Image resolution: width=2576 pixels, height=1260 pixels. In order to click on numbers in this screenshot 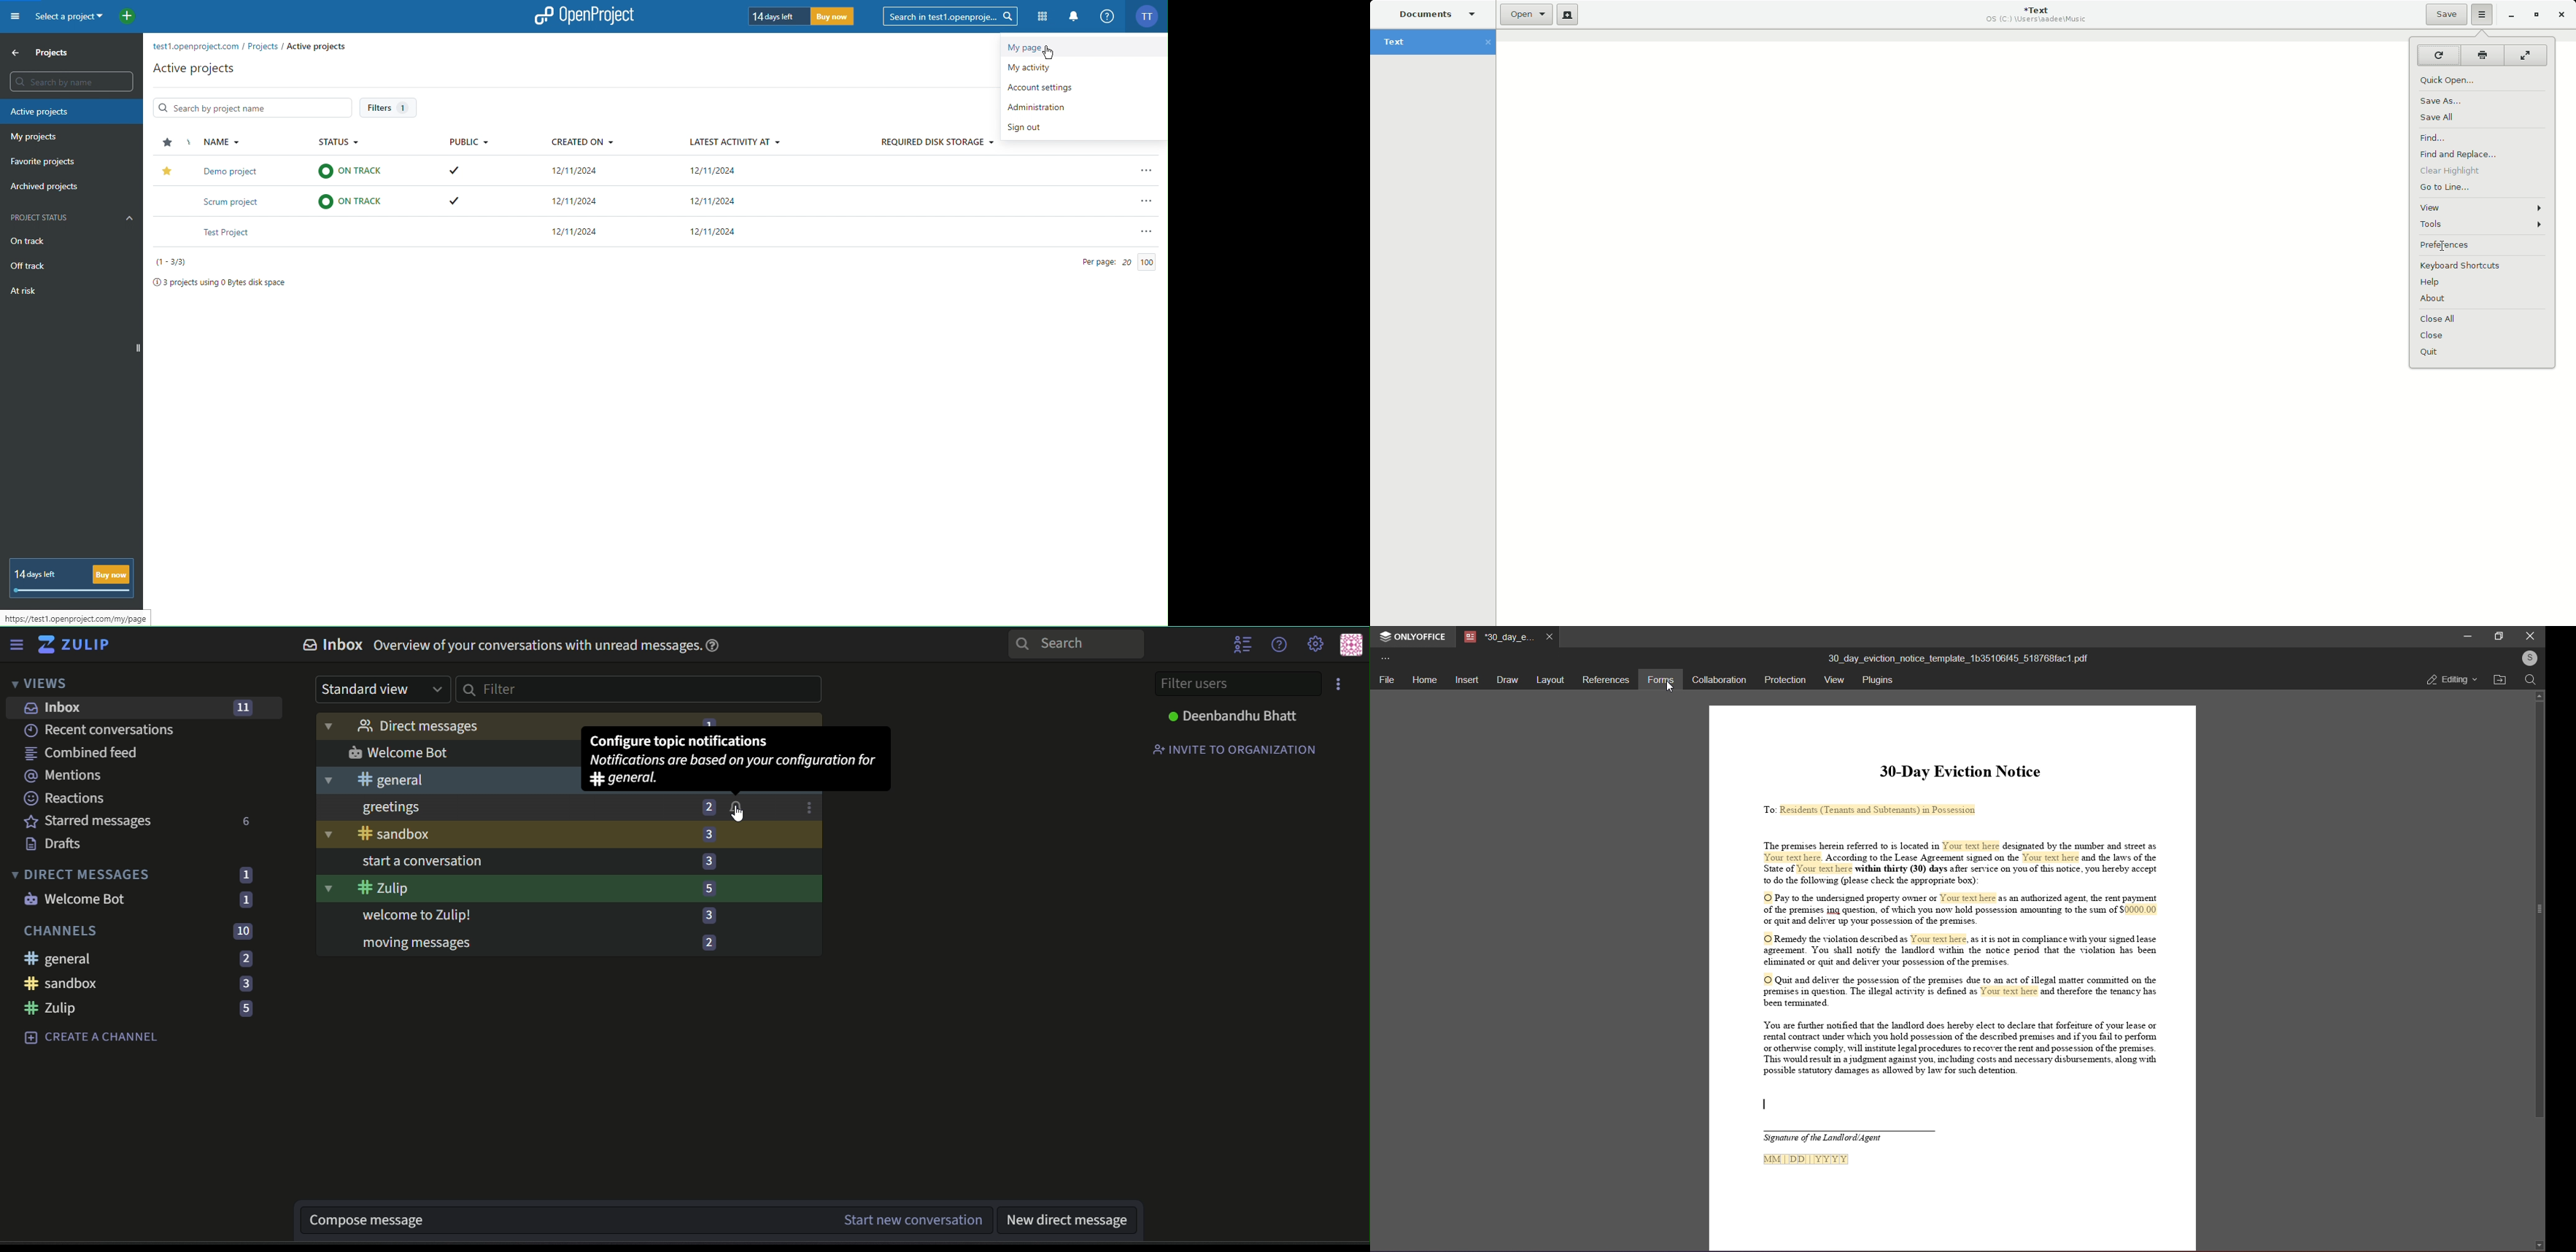, I will do `click(243, 931)`.